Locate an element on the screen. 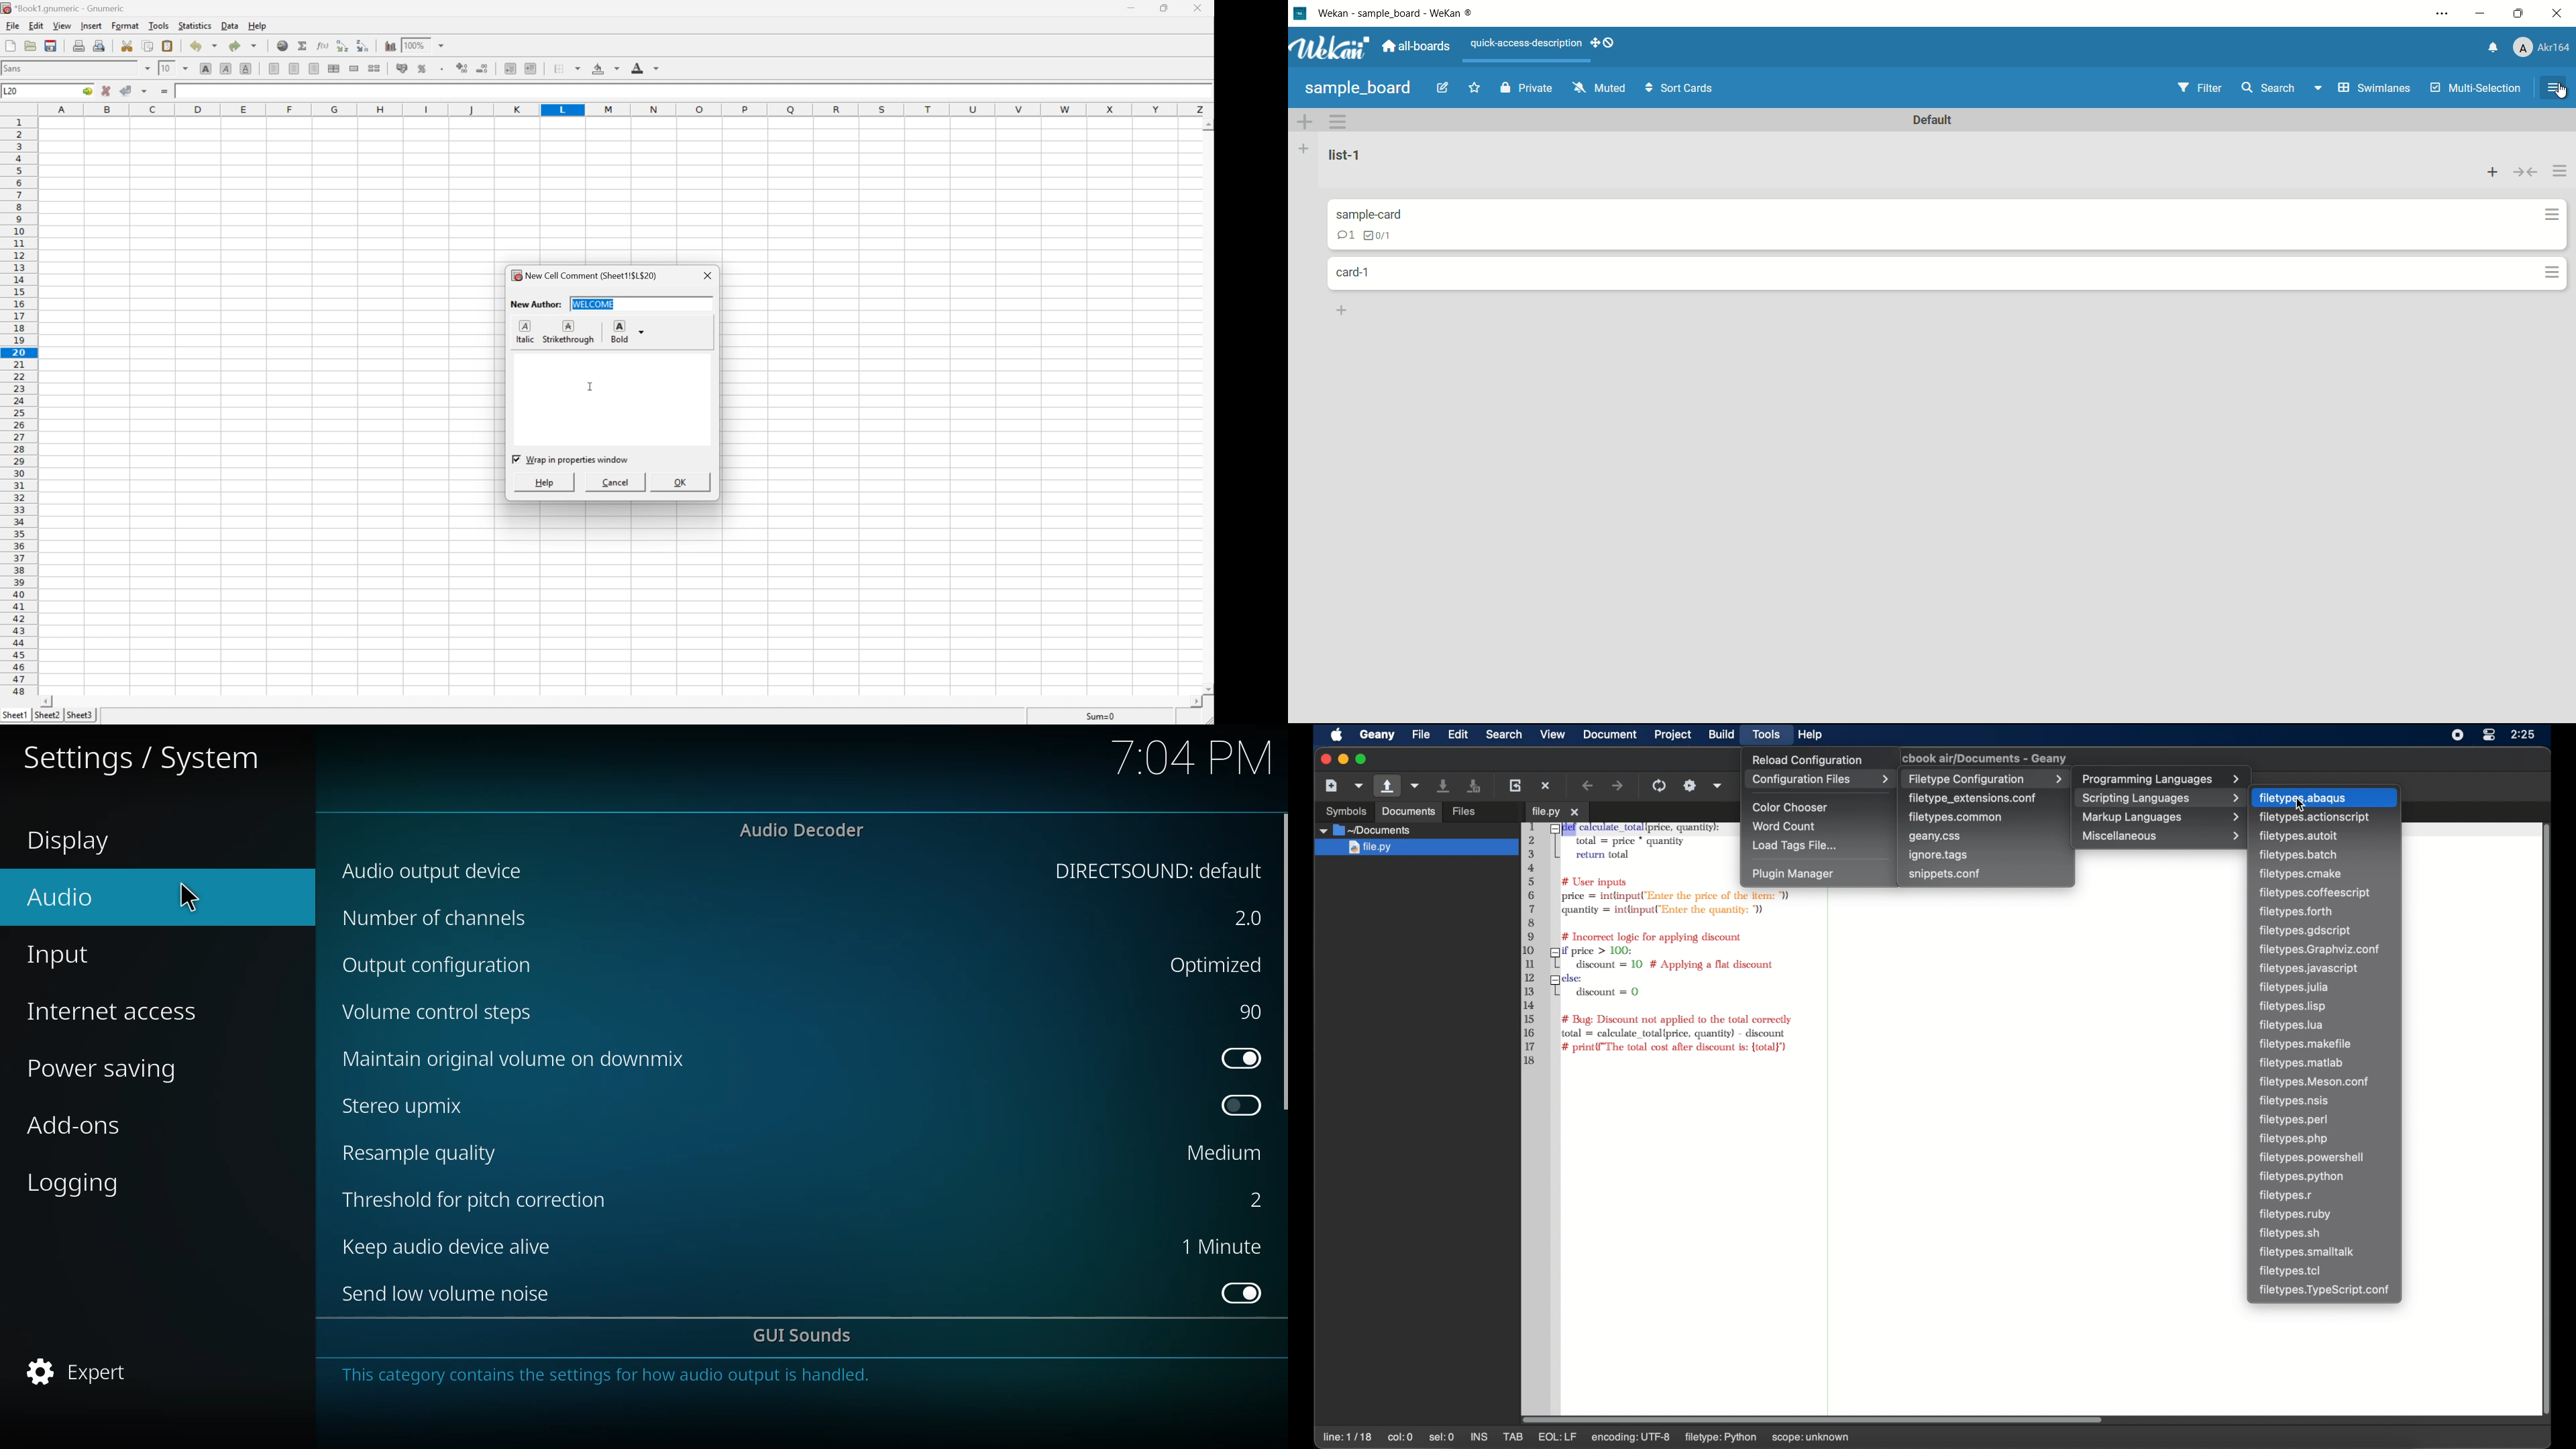  Scroll Up is located at coordinates (1207, 124).